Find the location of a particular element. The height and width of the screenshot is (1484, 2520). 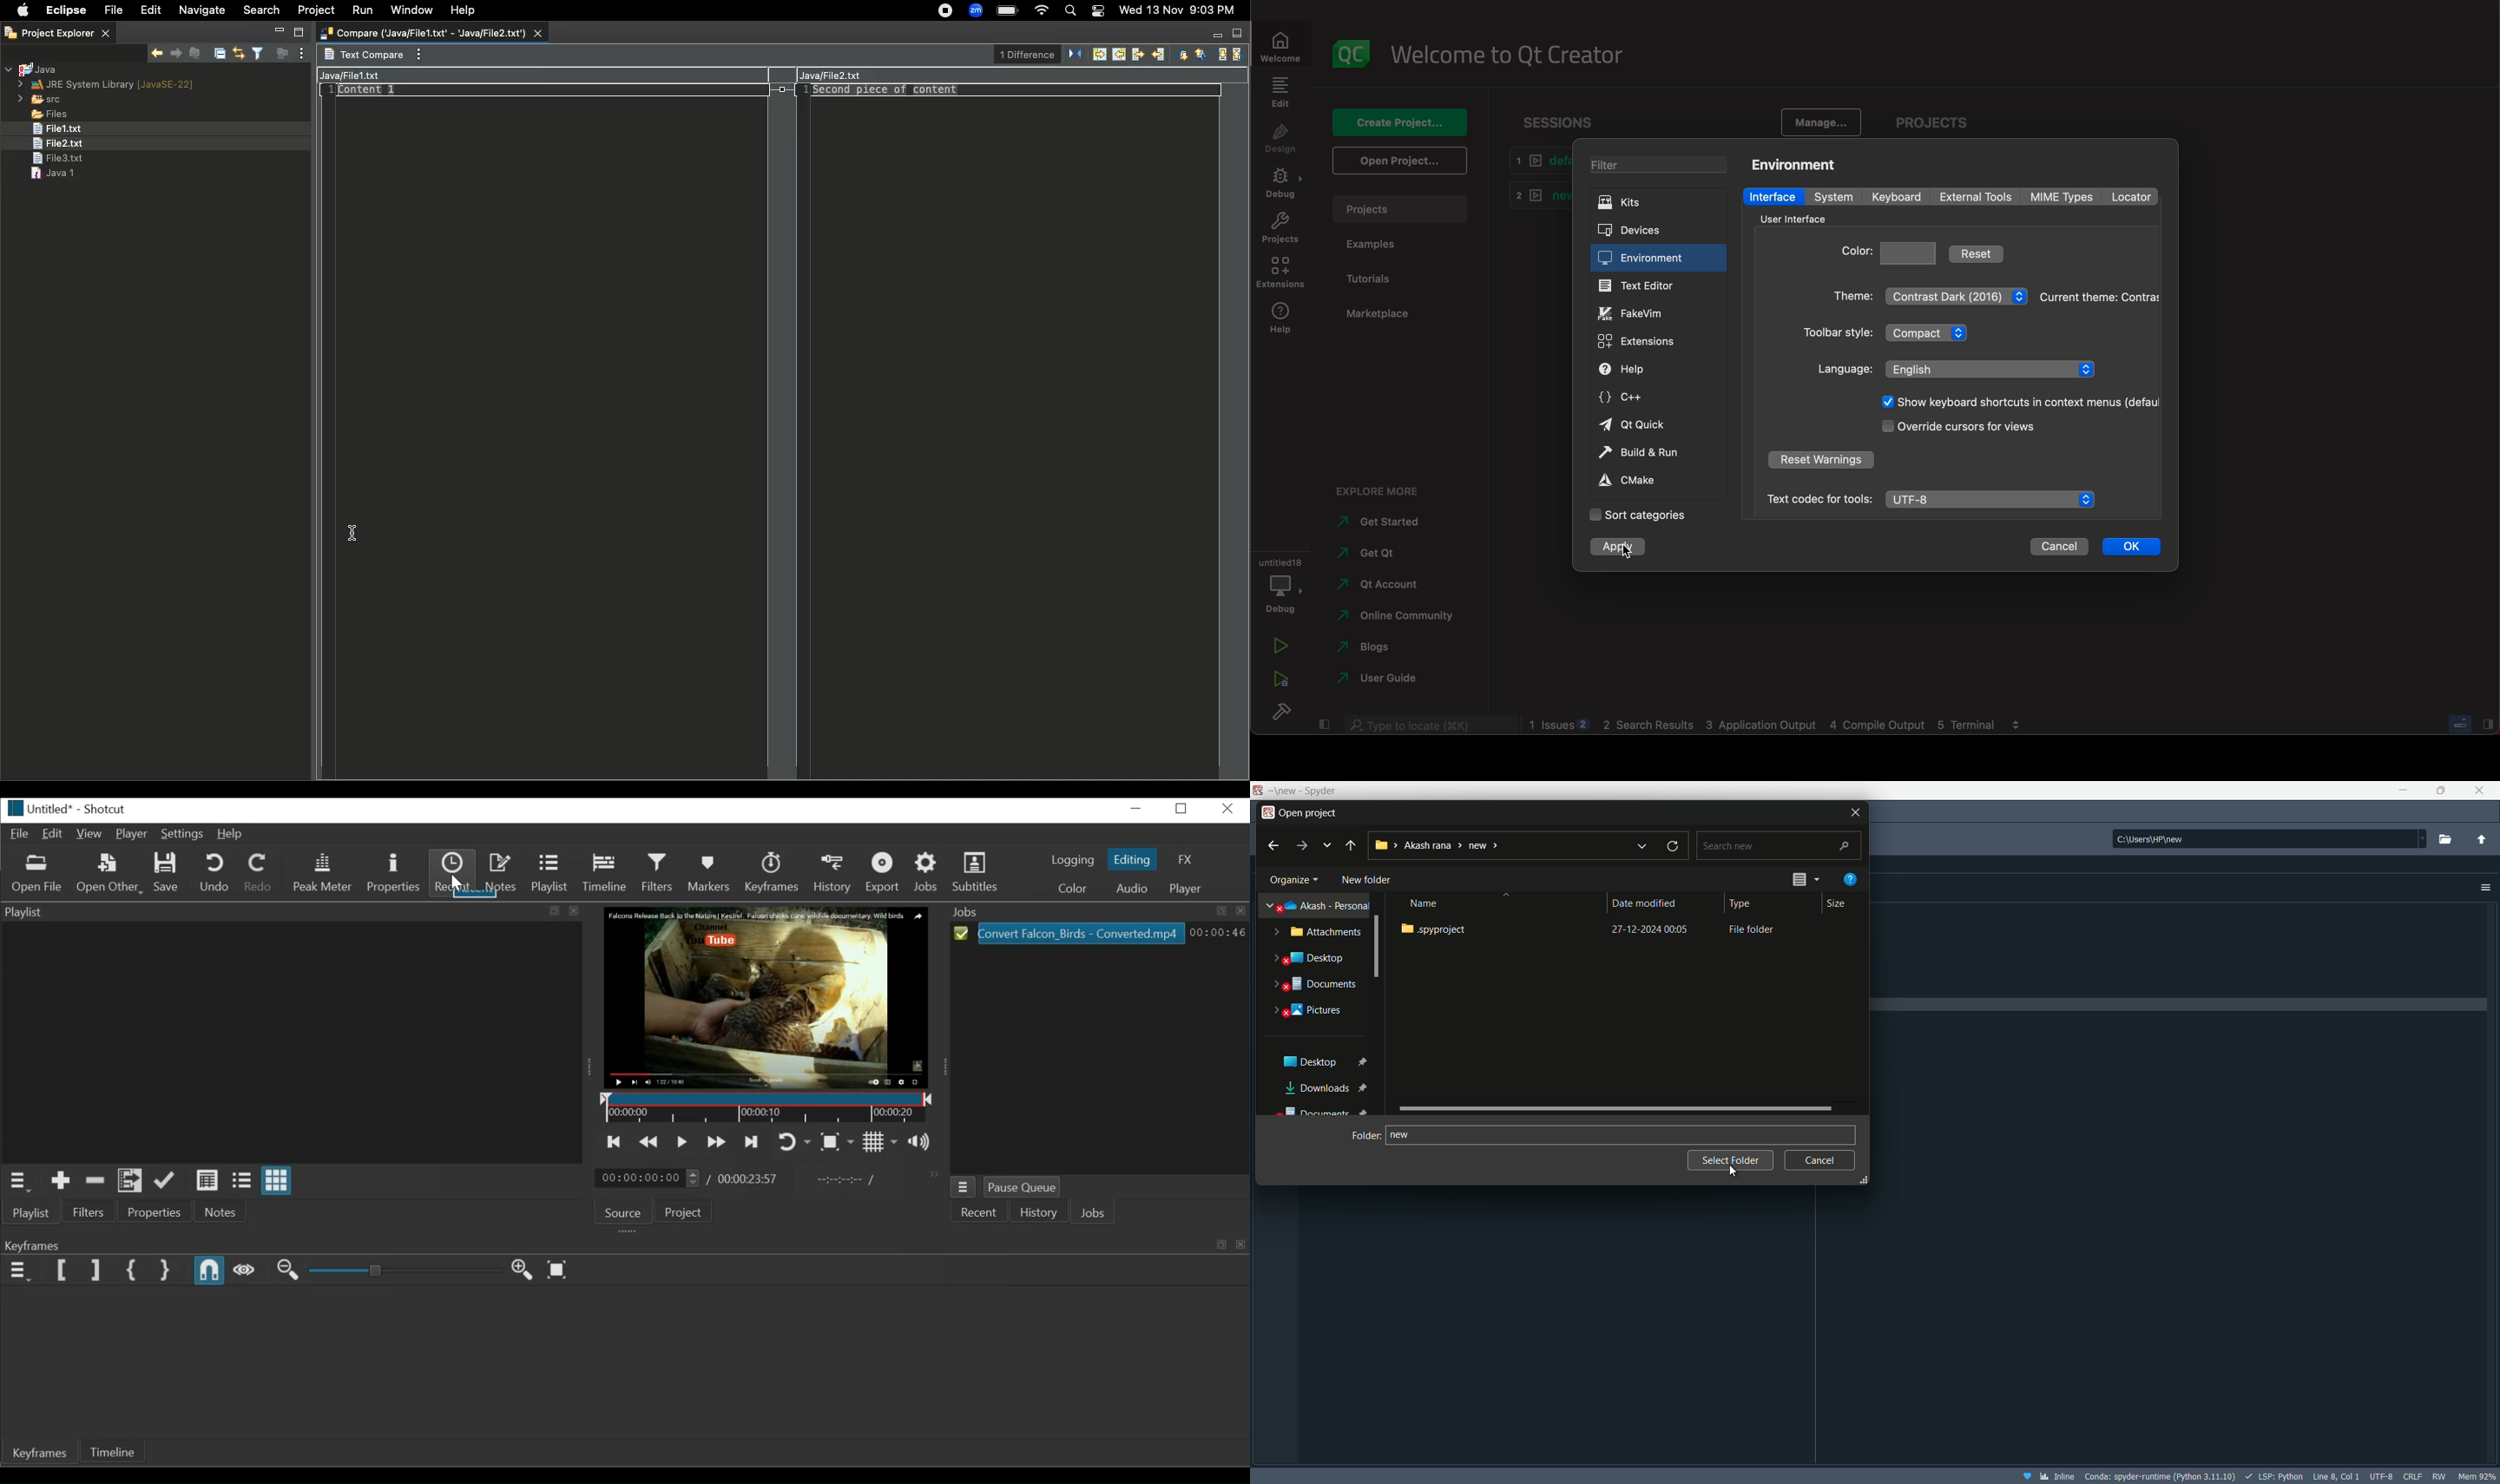

close slide bar is located at coordinates (2473, 723).